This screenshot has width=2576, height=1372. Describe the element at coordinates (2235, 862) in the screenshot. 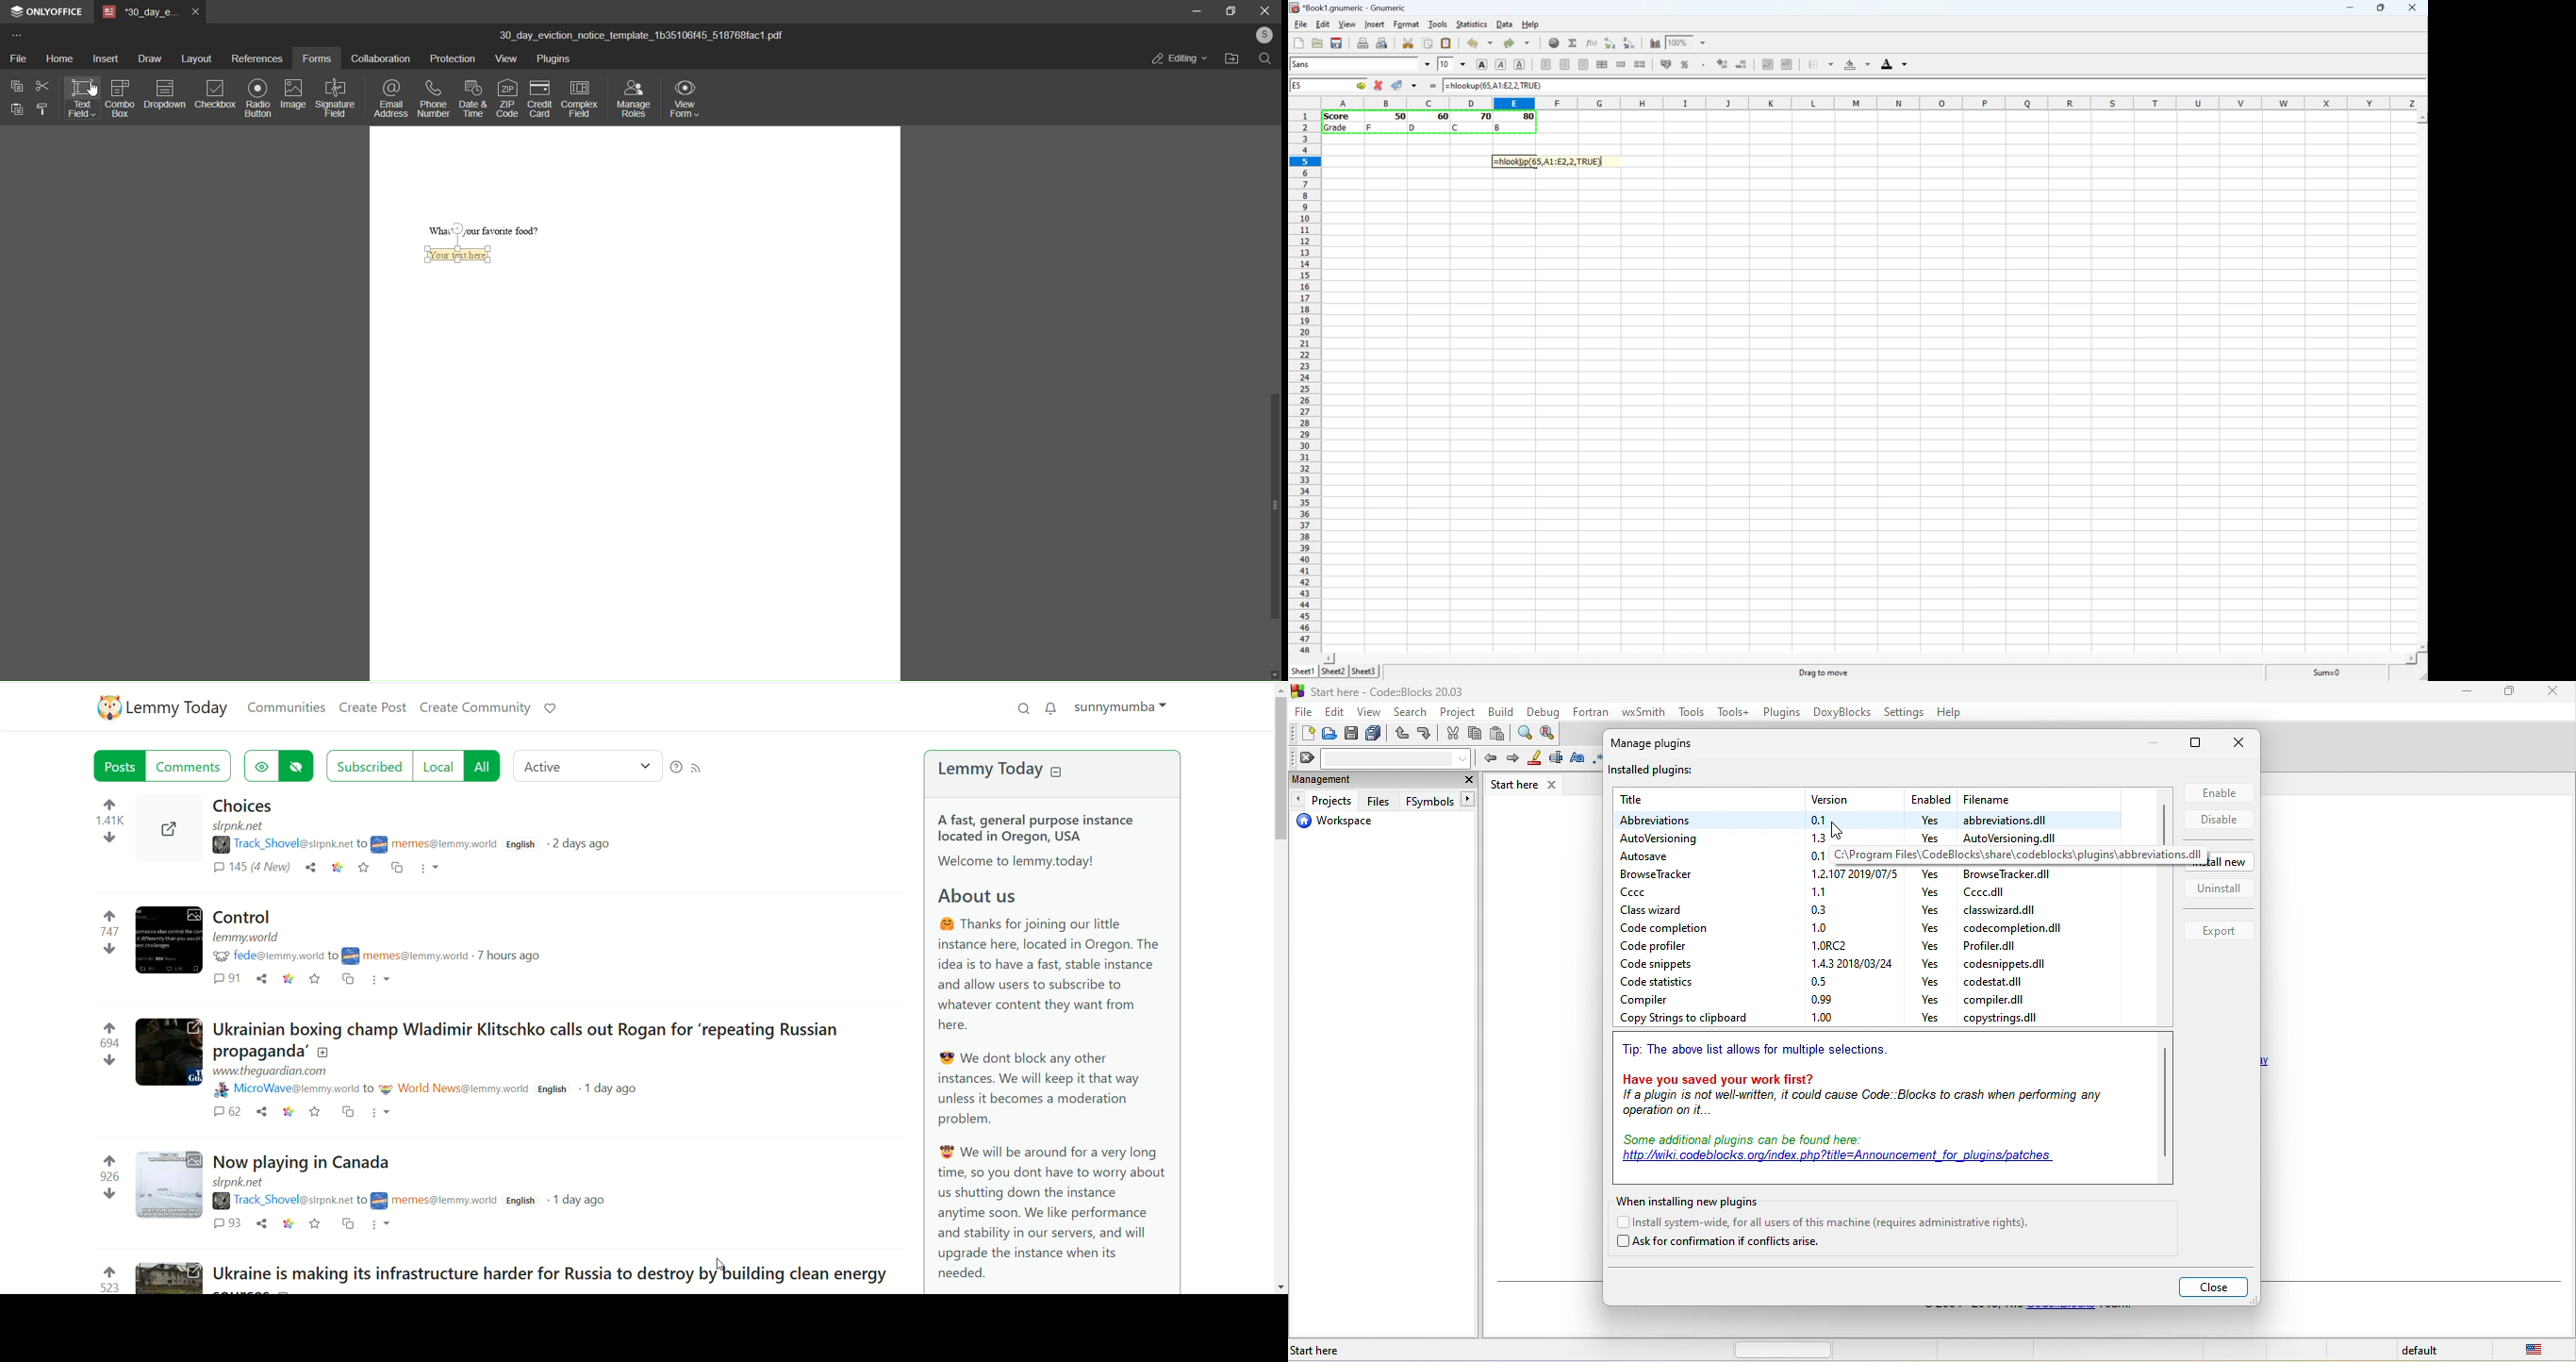

I see `new` at that location.